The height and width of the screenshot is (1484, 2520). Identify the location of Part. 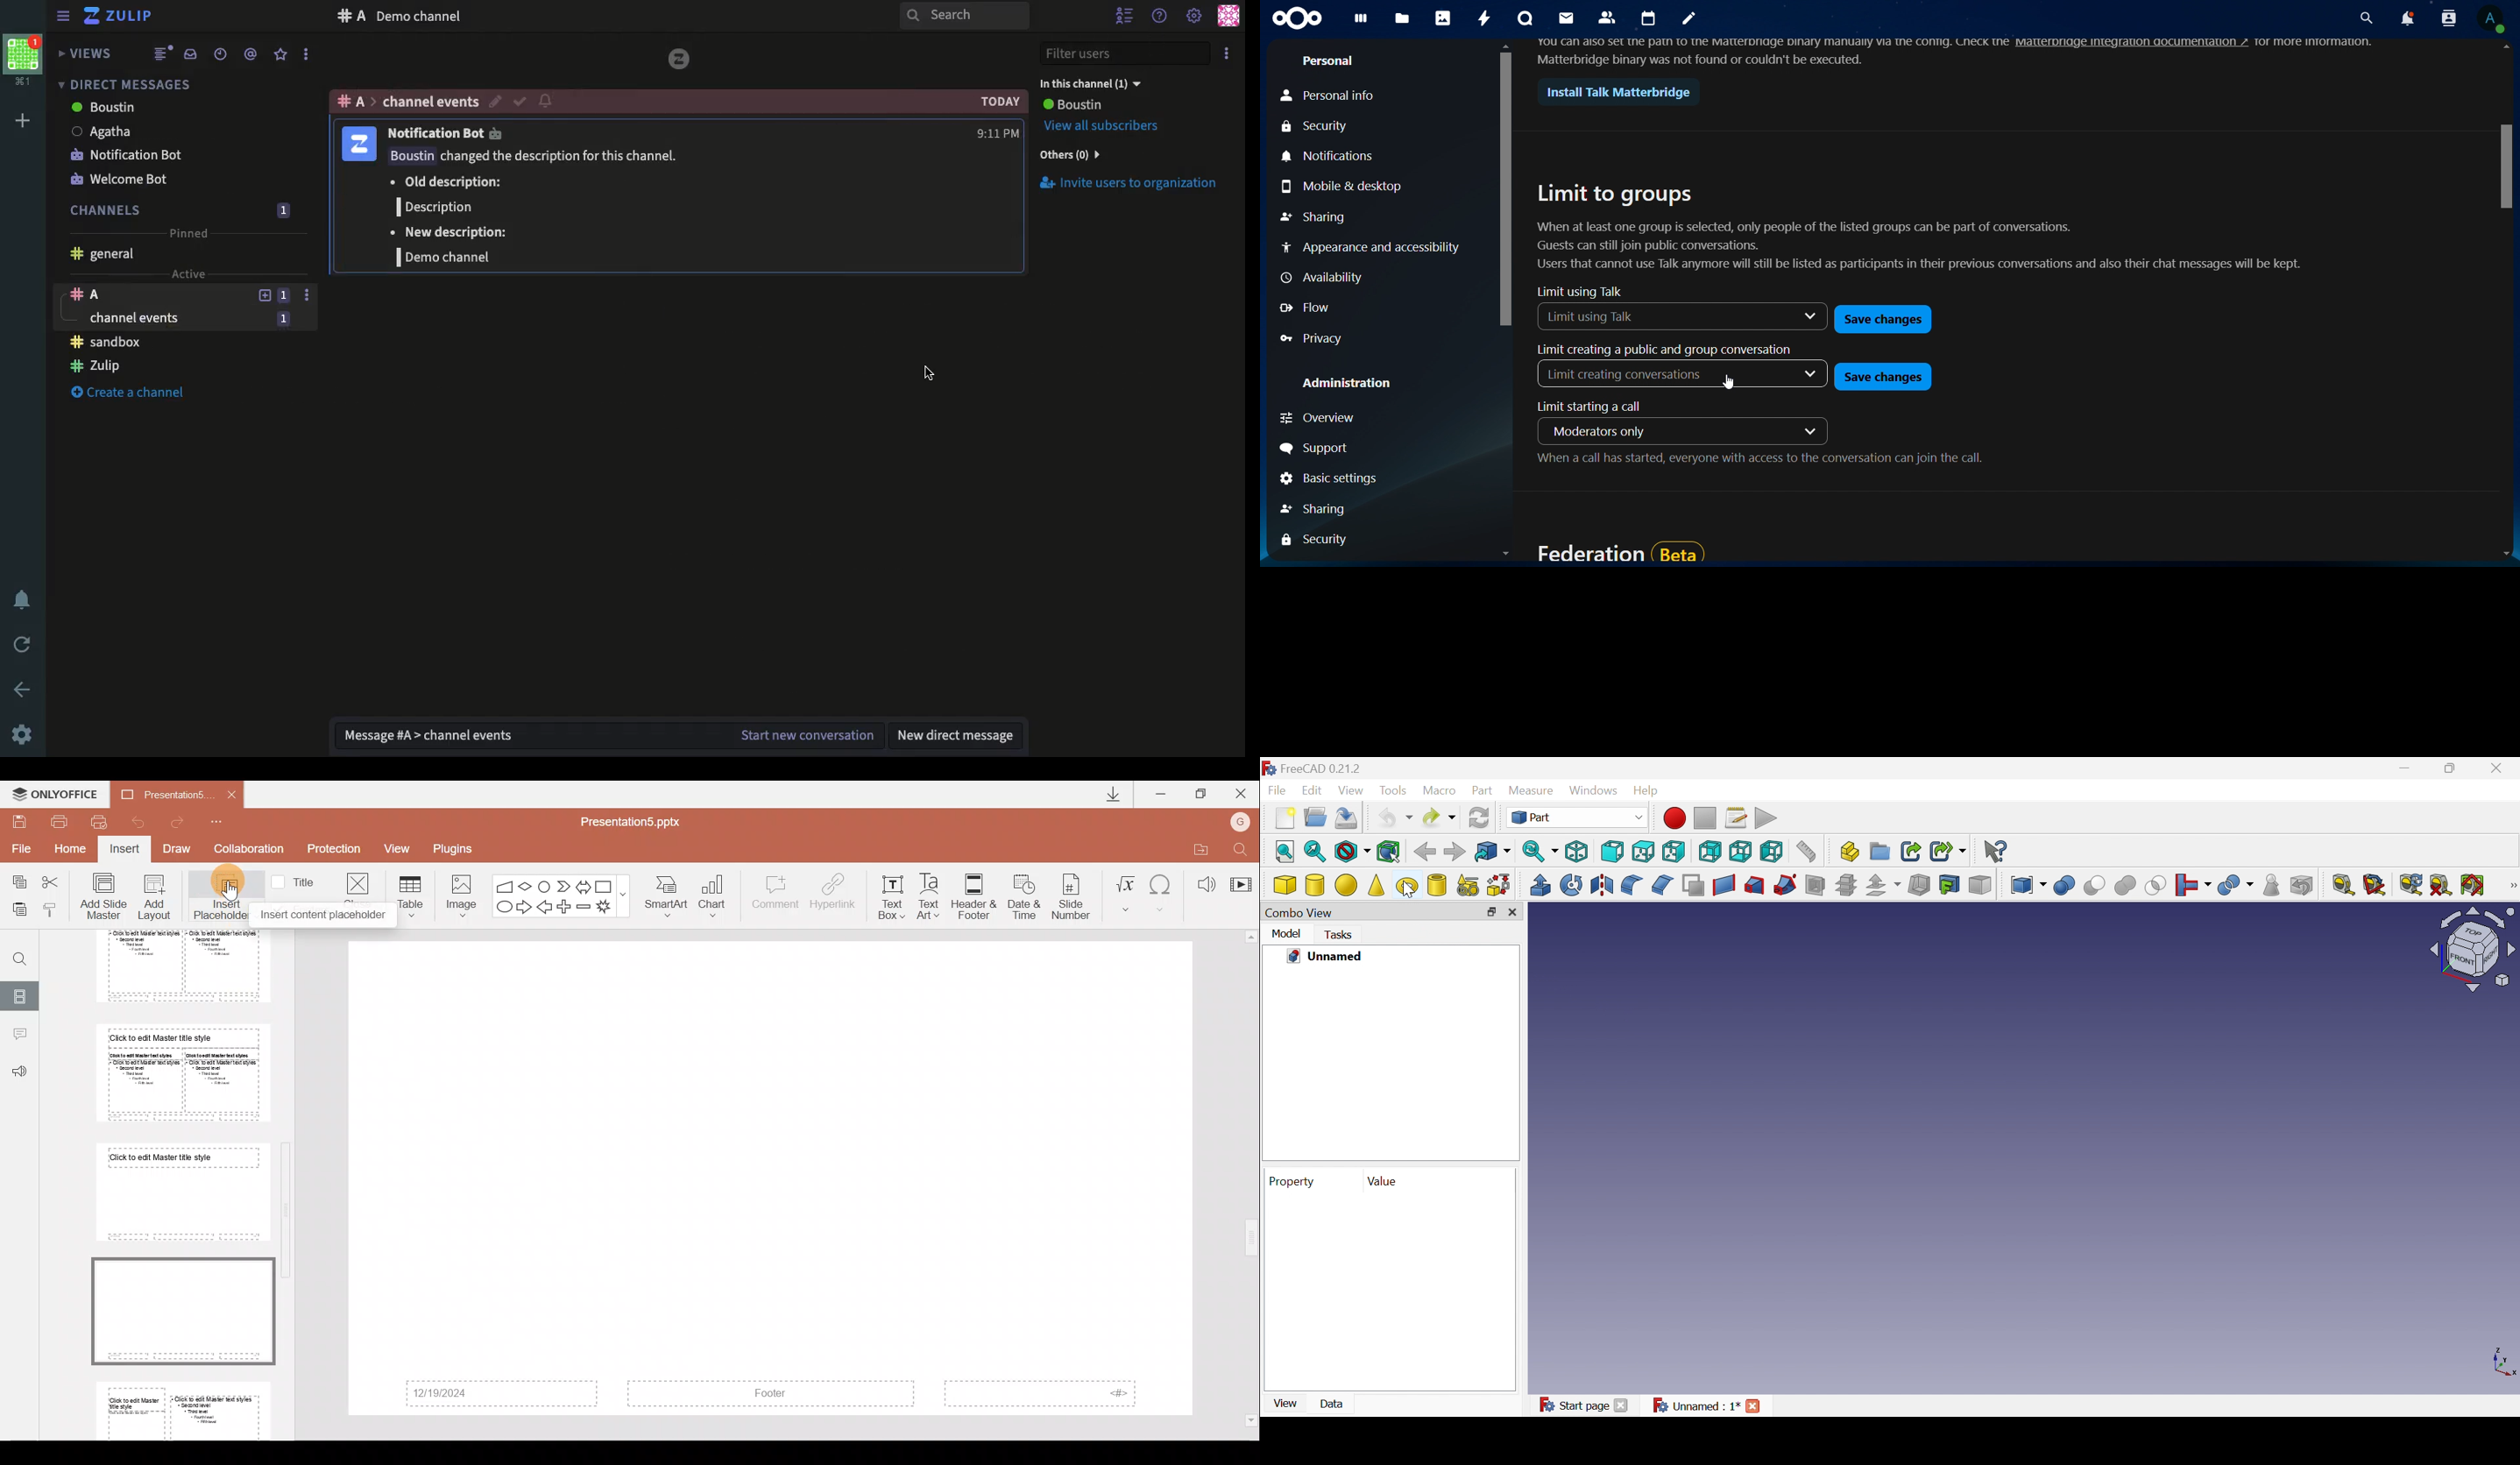
(1481, 792).